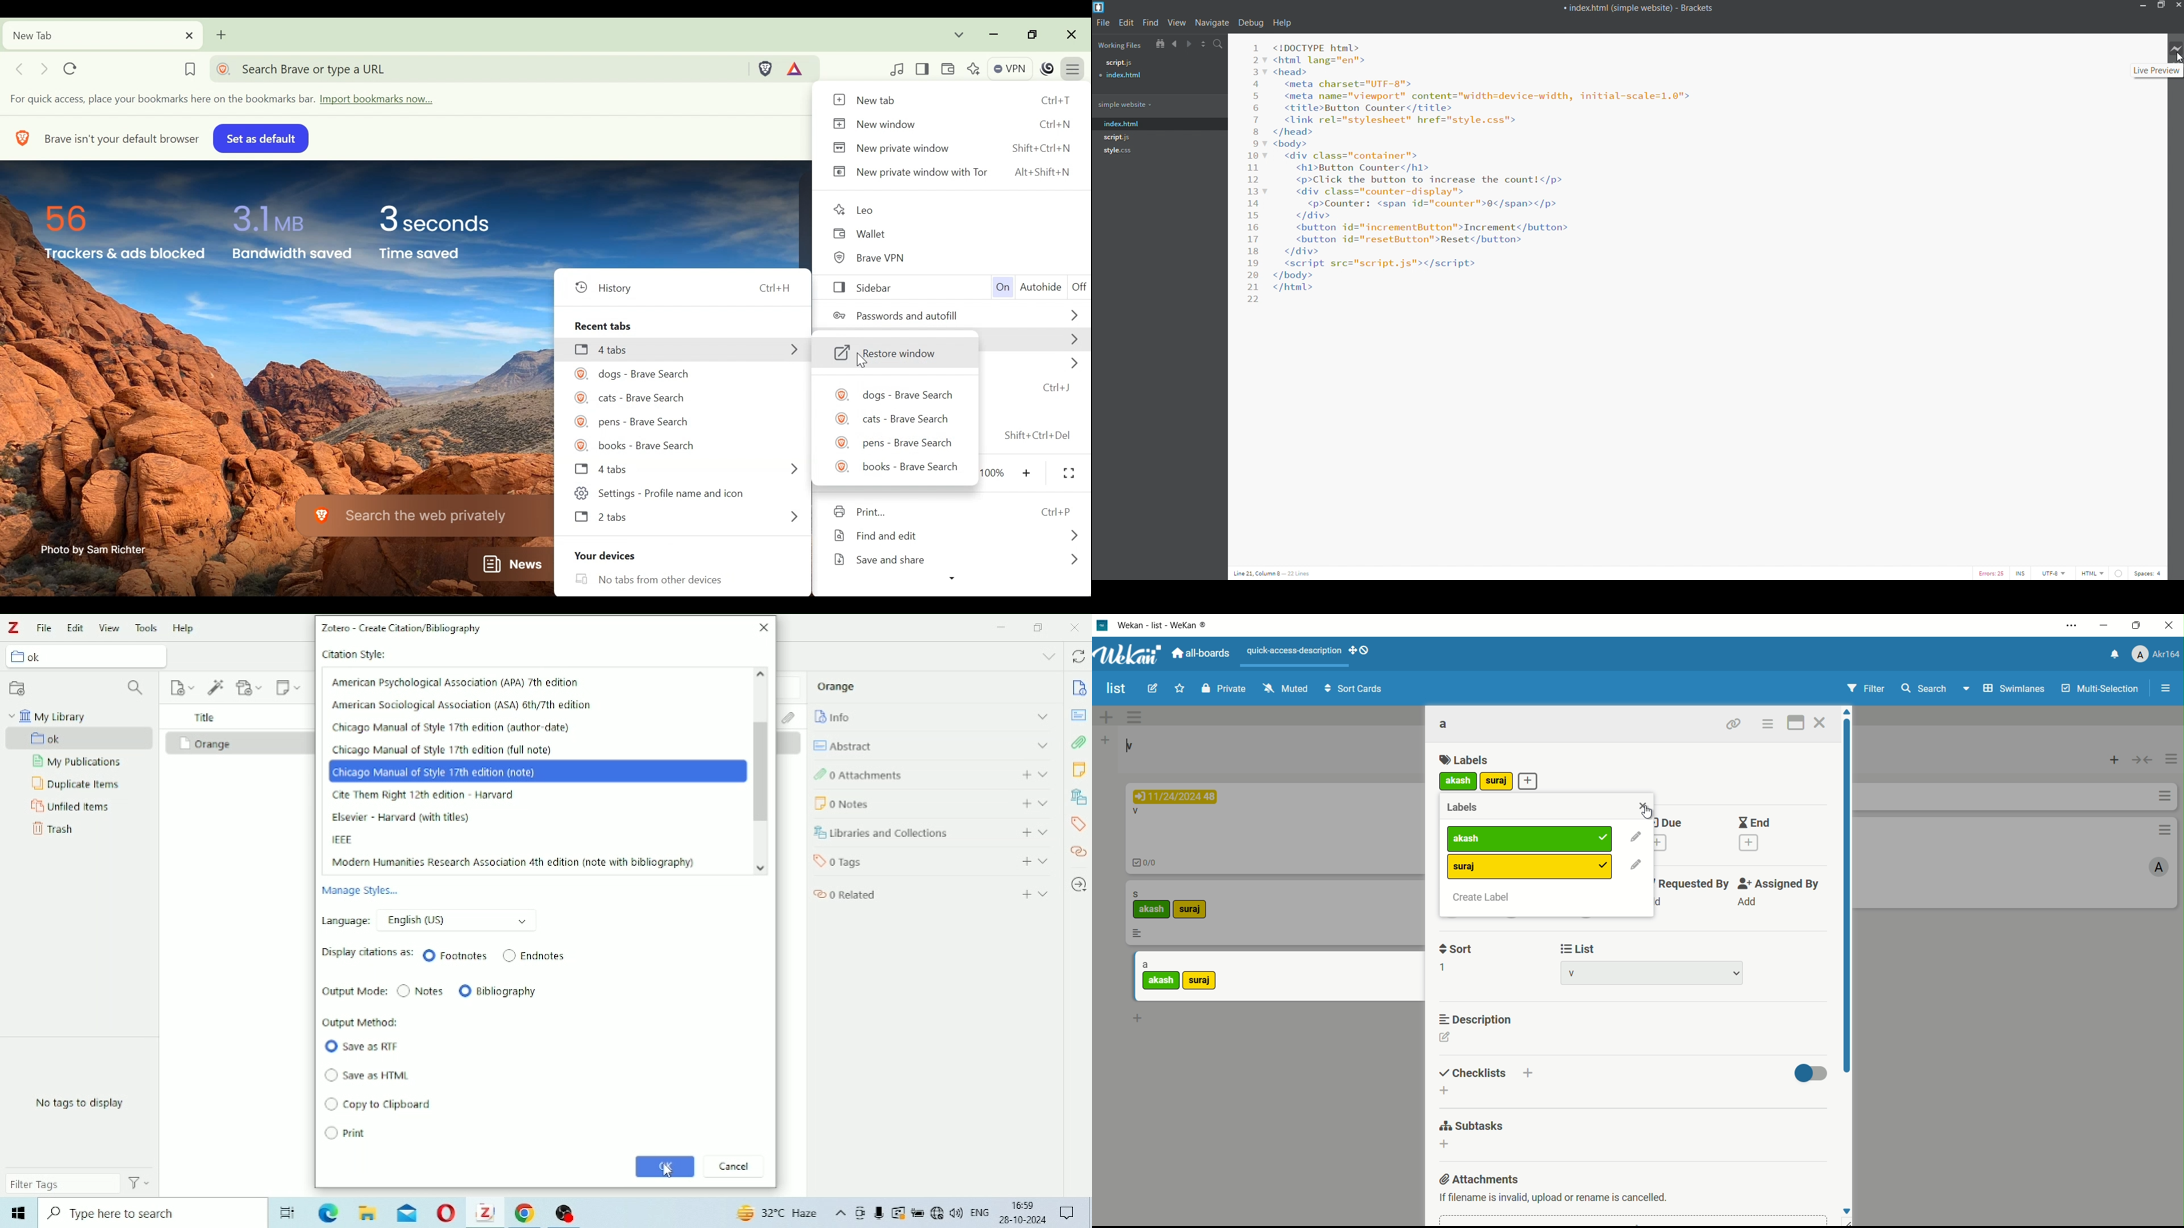 The image size is (2184, 1232). I want to click on added, so click(1604, 838).